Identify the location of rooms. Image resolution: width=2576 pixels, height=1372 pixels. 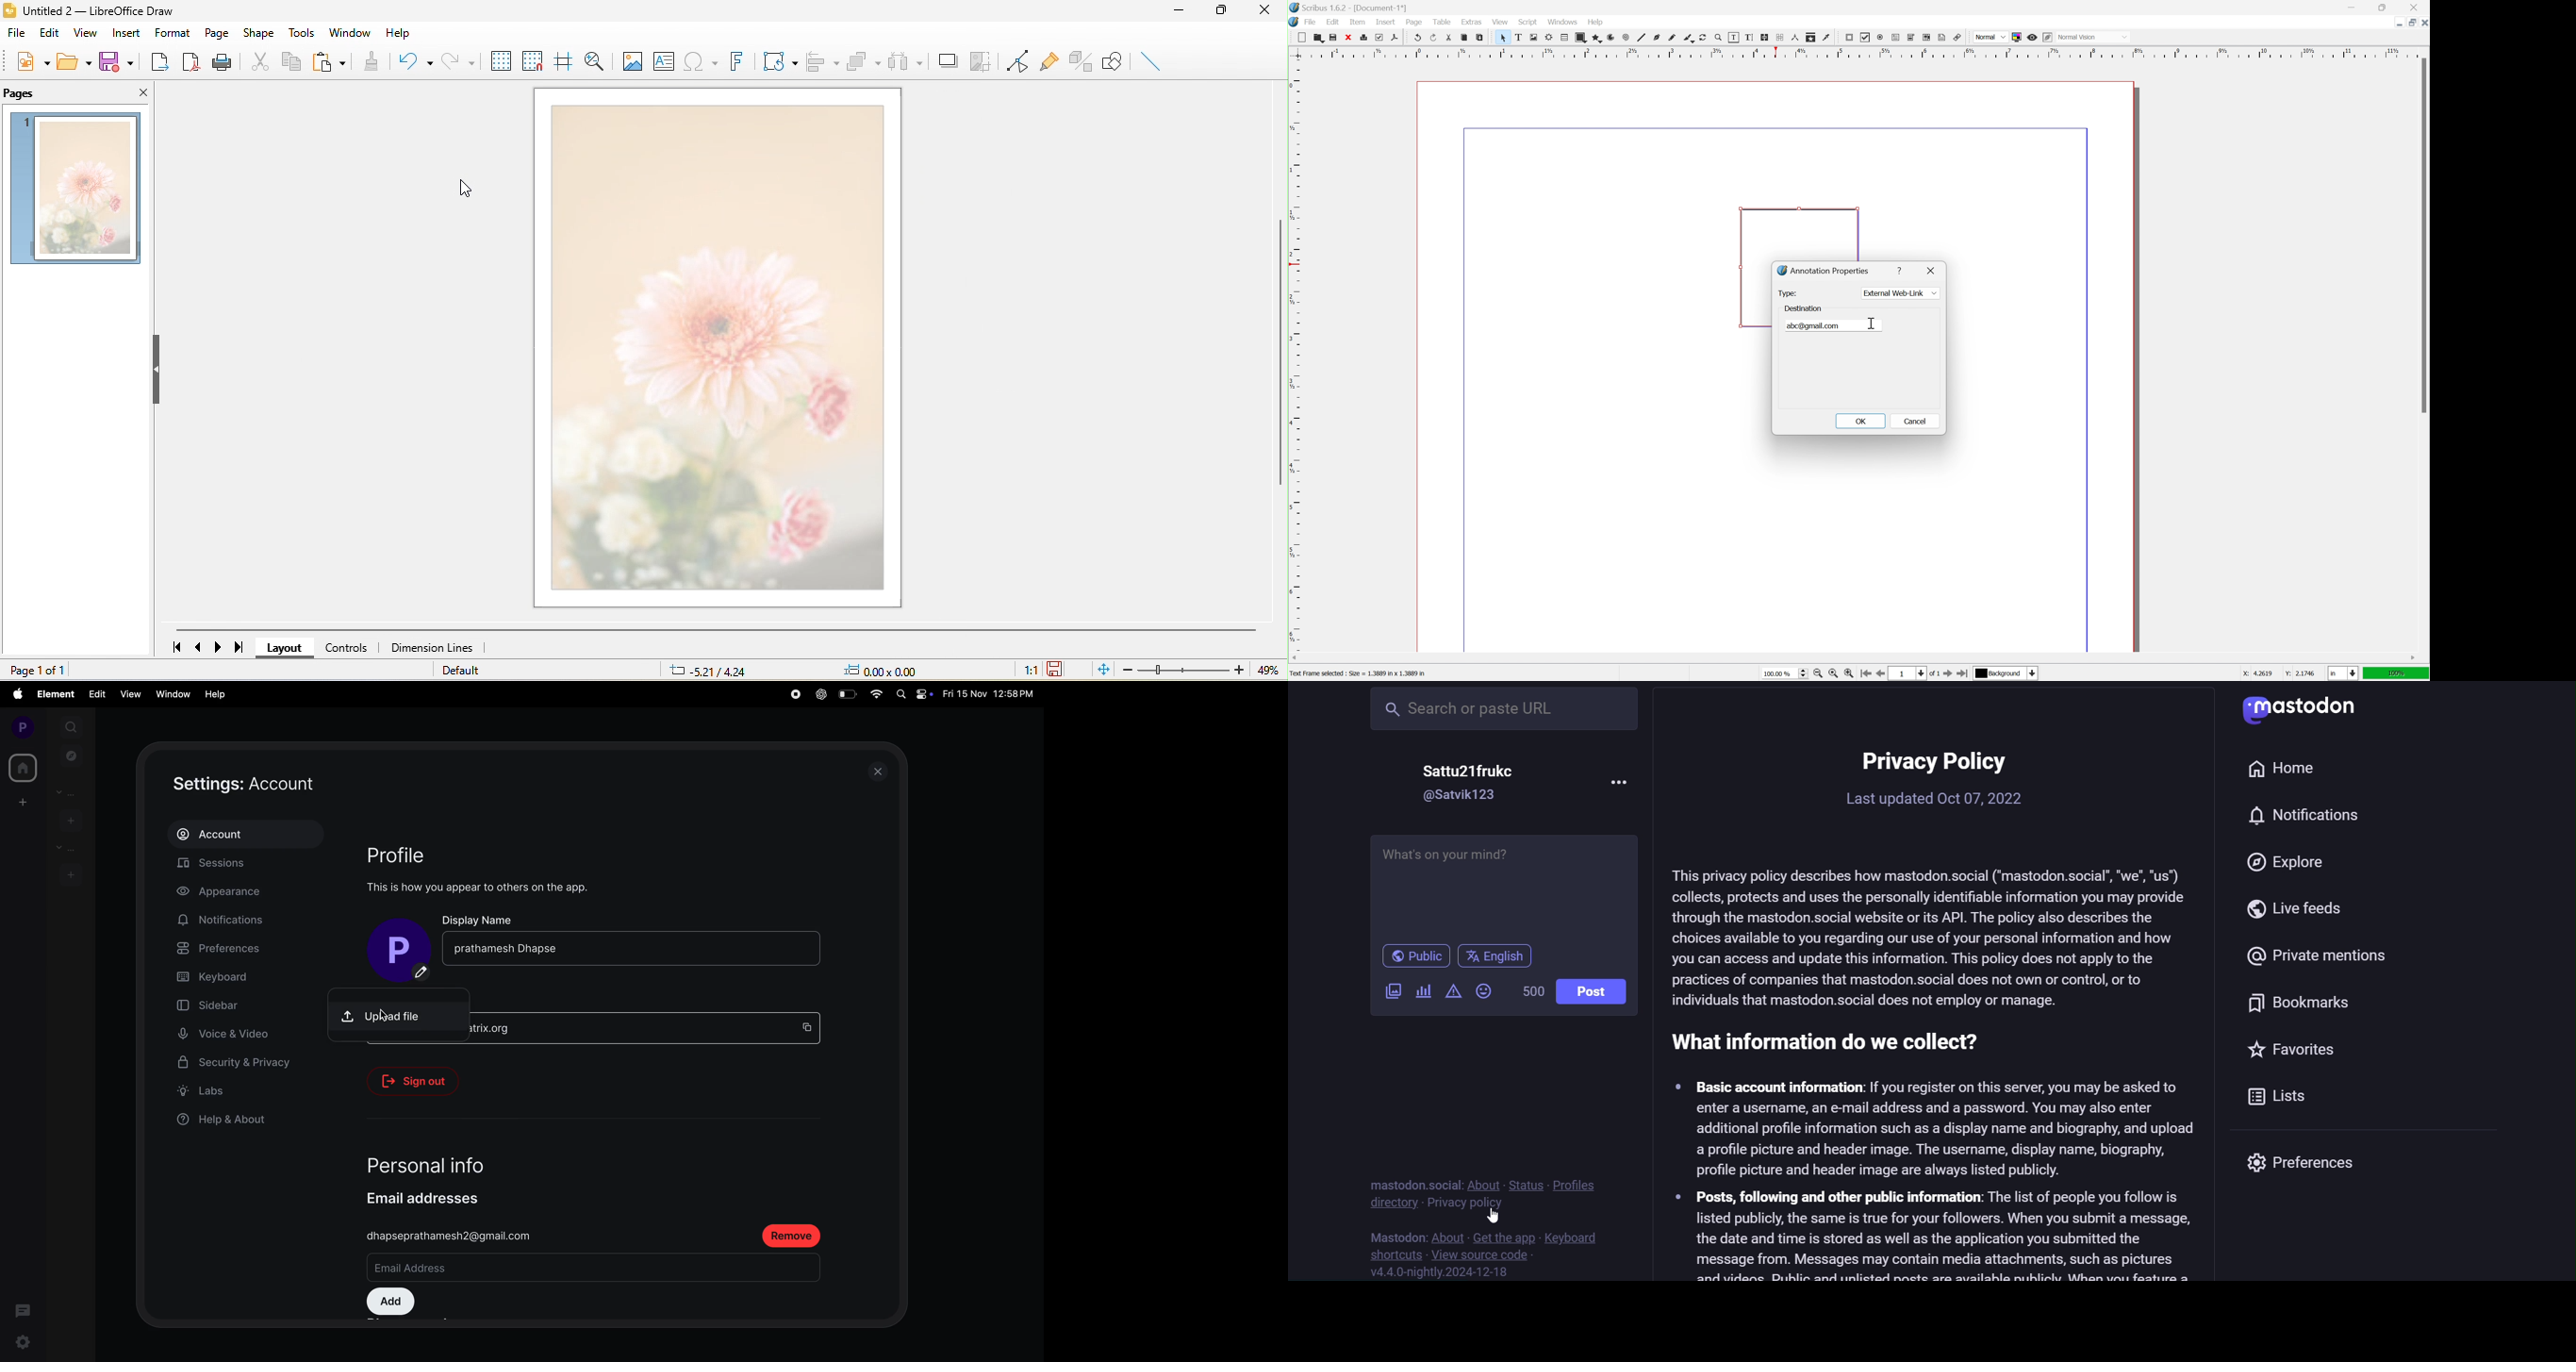
(64, 848).